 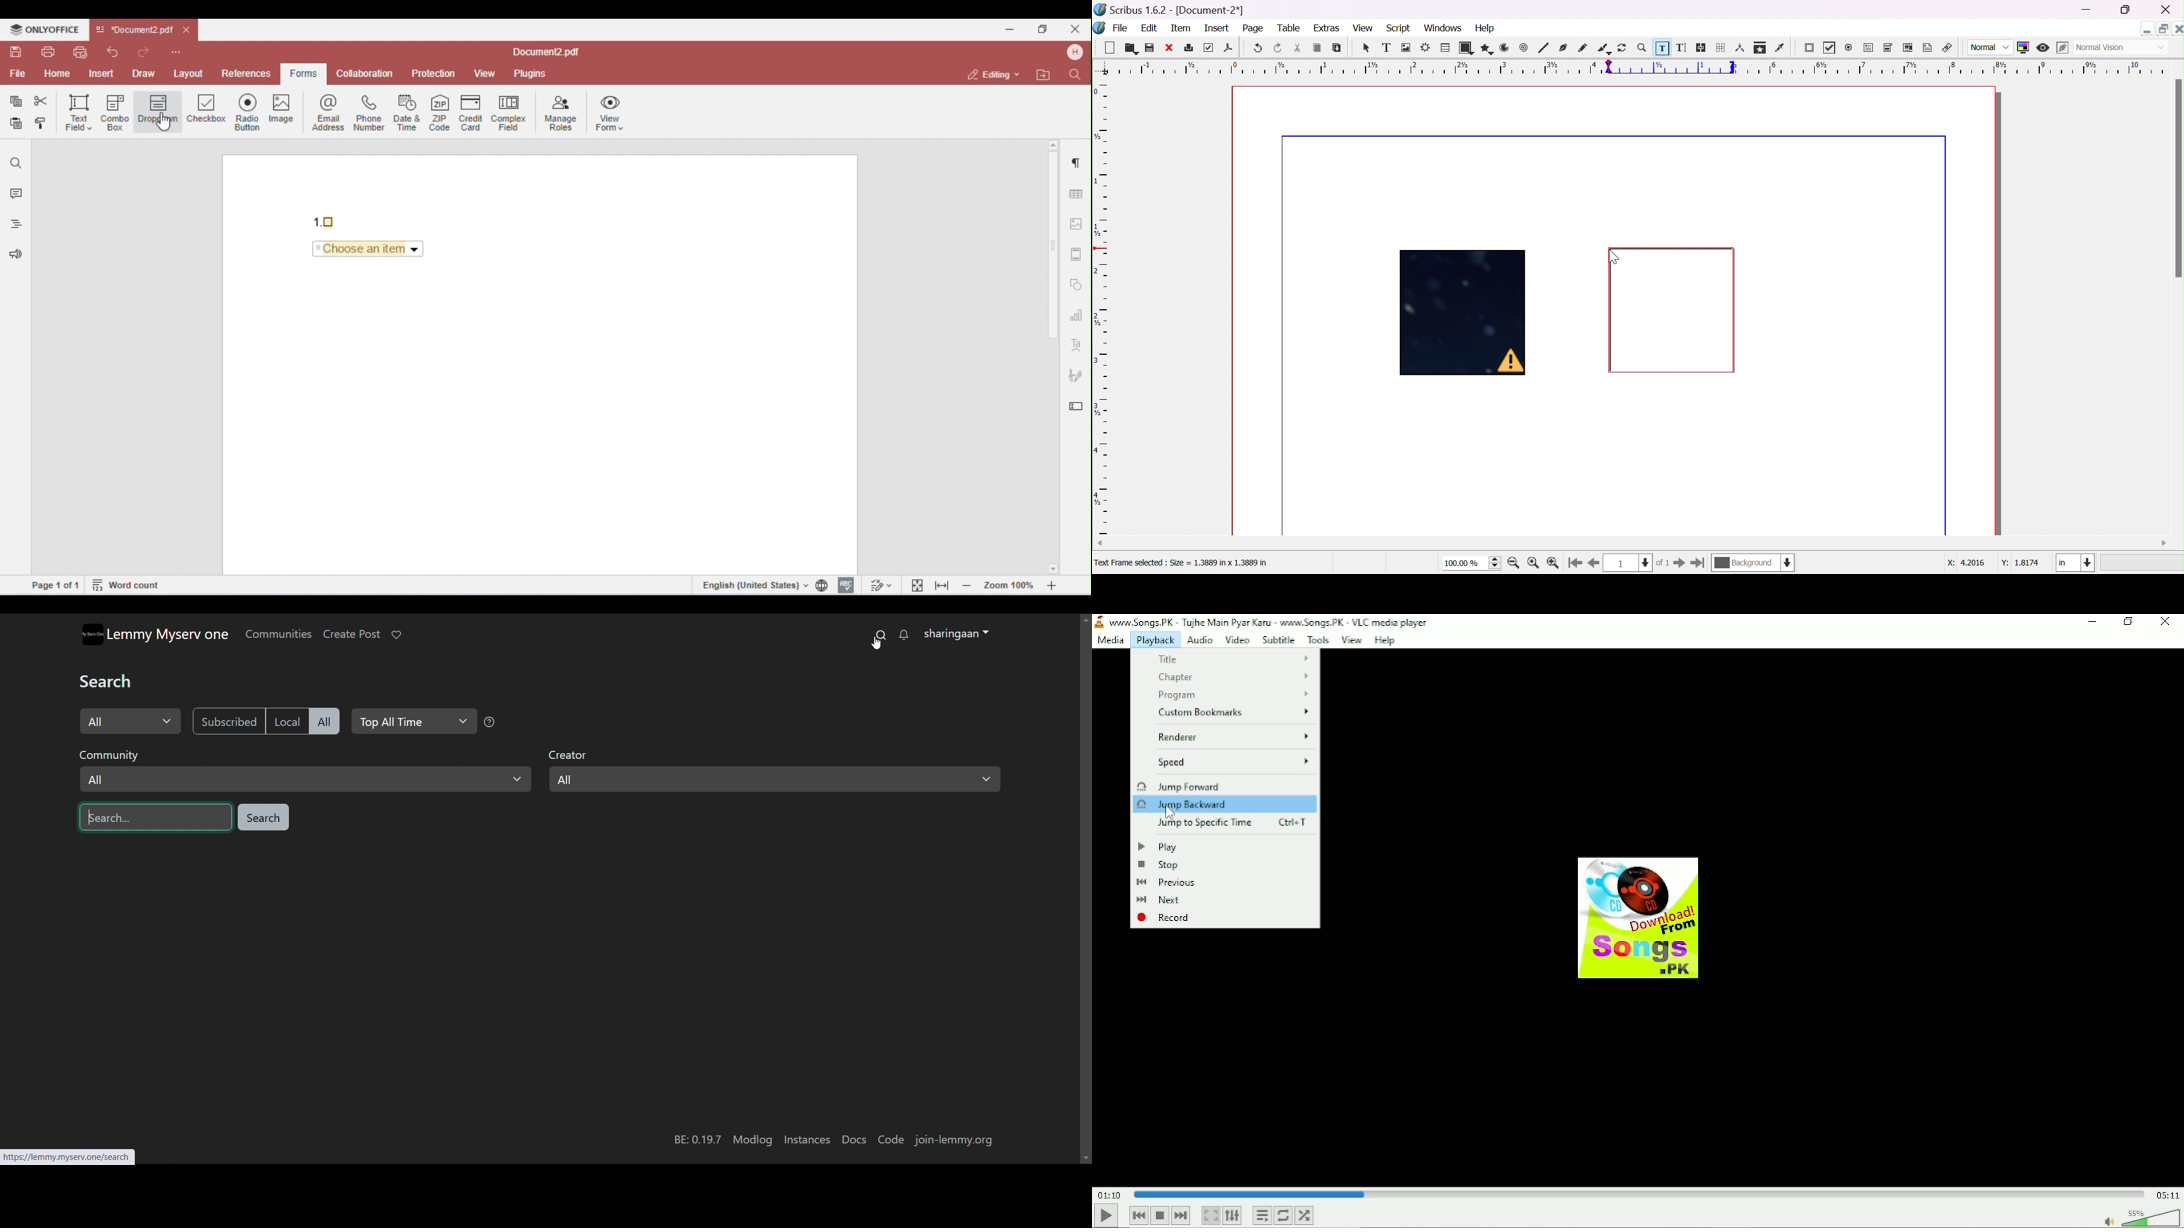 What do you see at coordinates (1188, 47) in the screenshot?
I see `print` at bounding box center [1188, 47].